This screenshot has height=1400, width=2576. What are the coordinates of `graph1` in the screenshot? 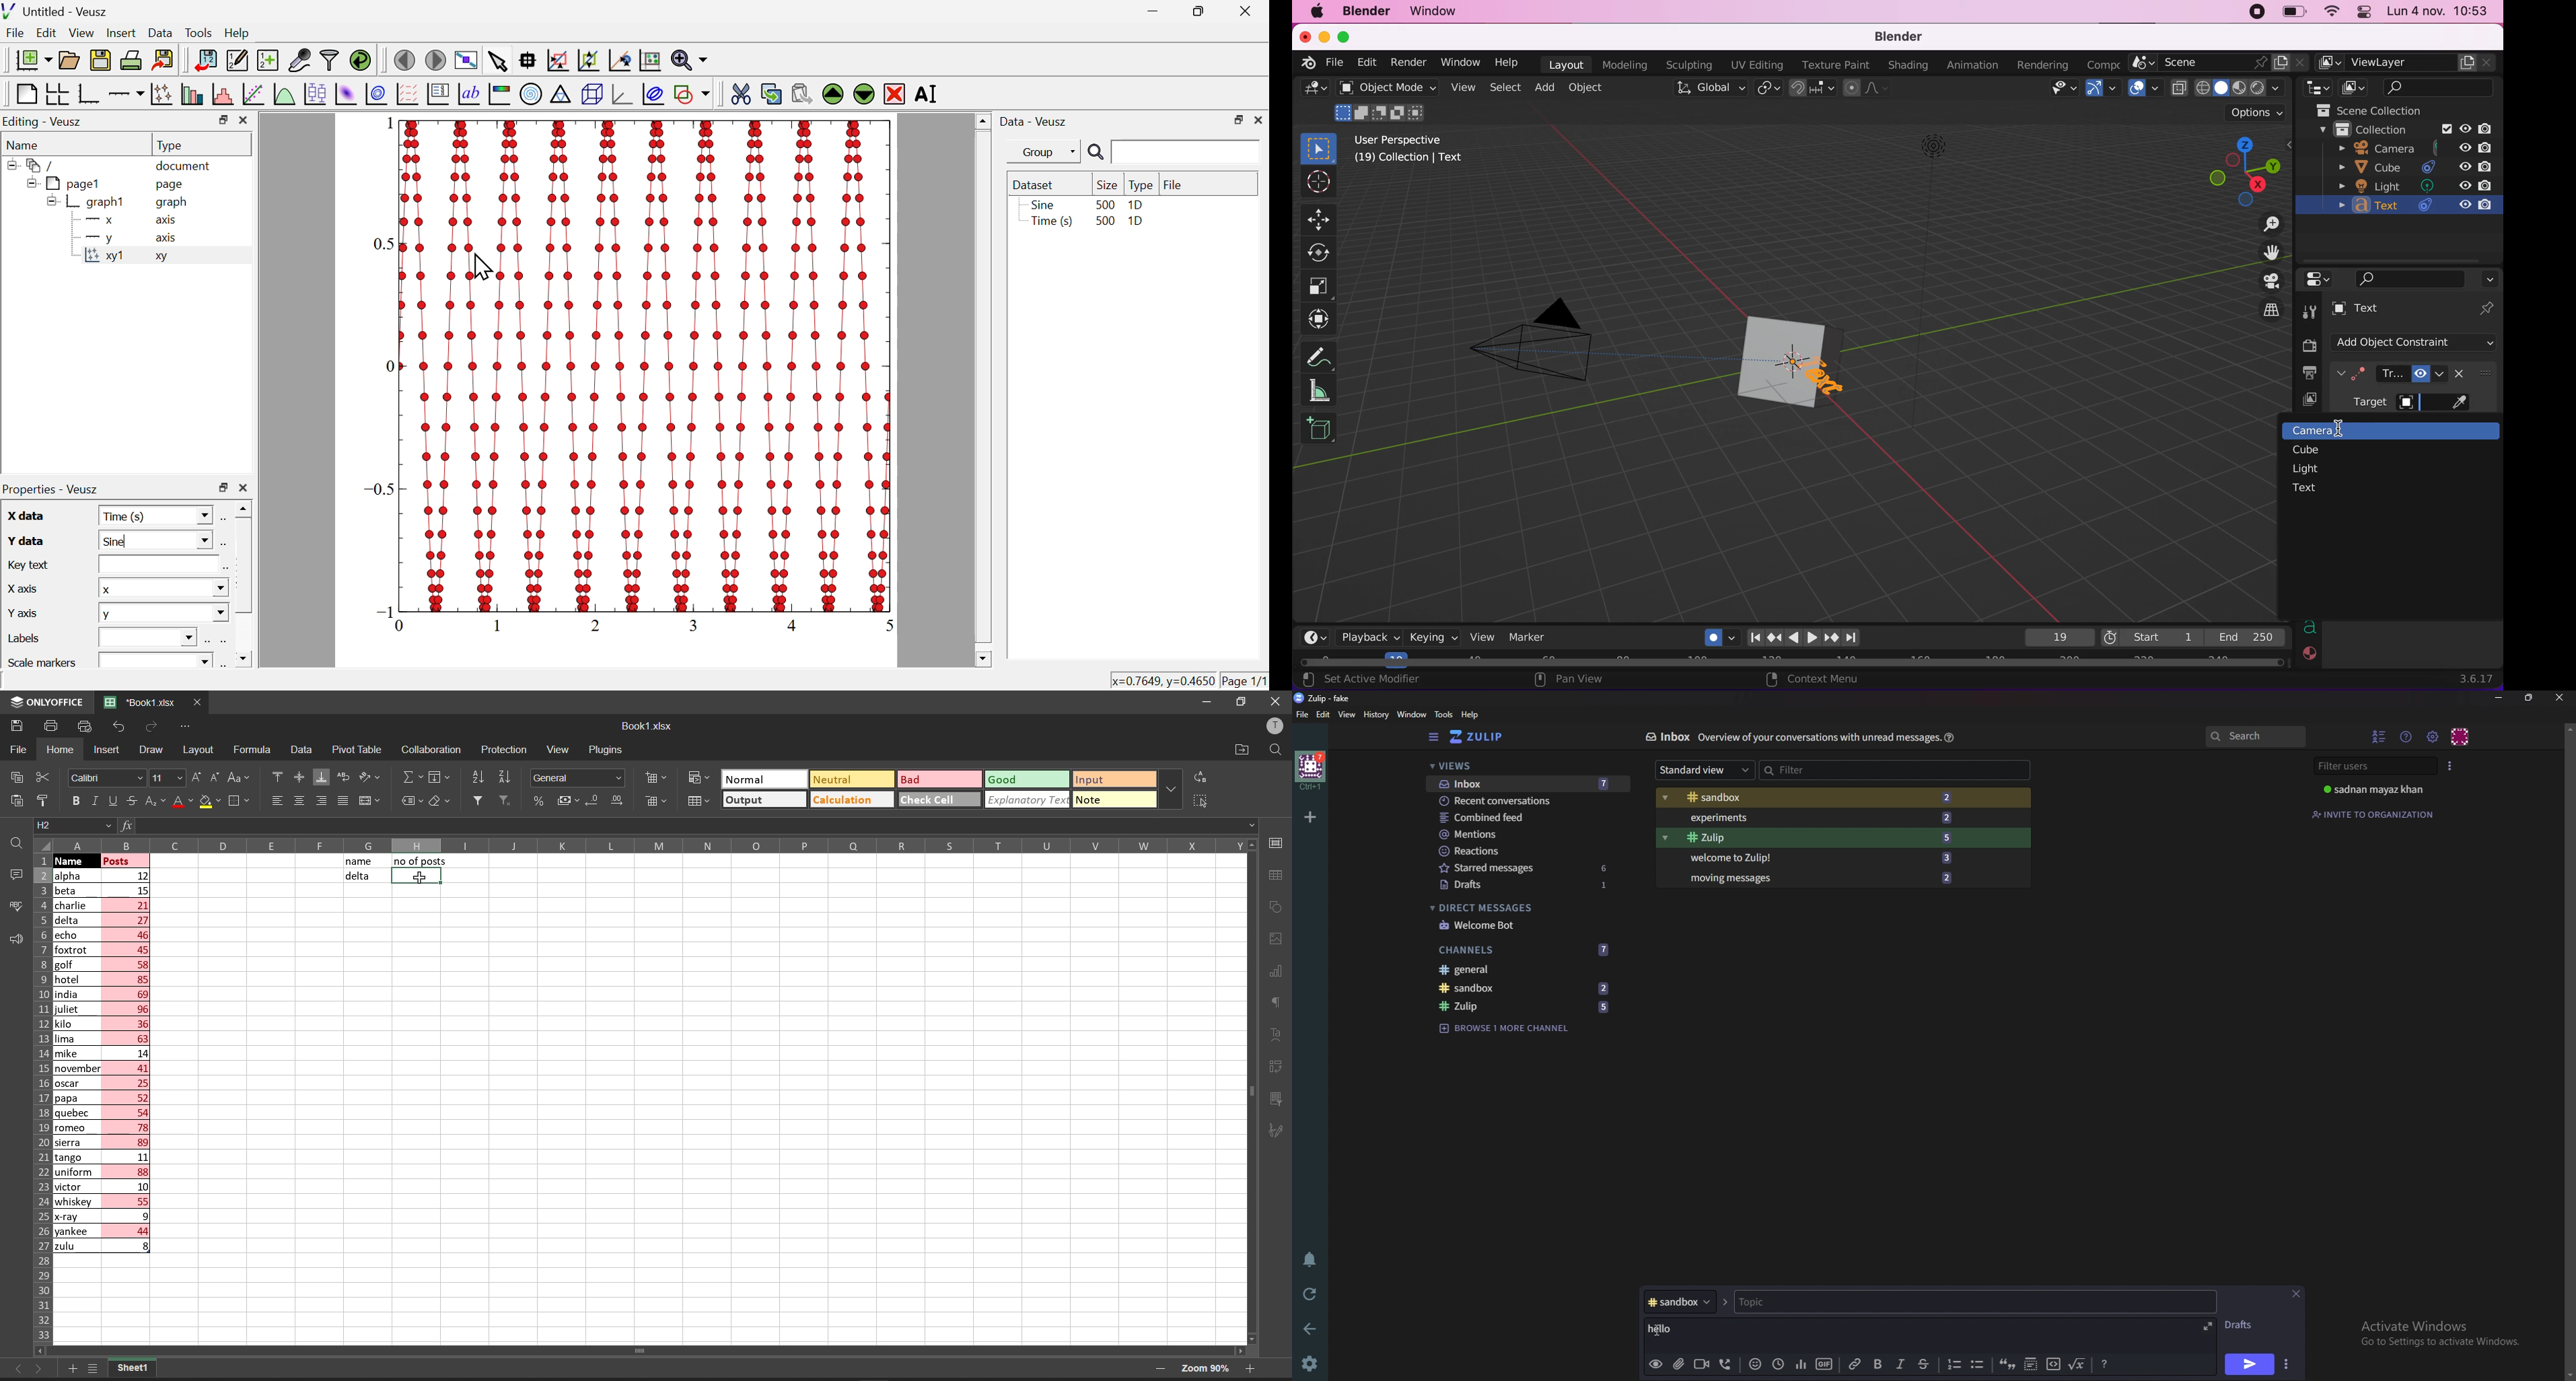 It's located at (88, 202).